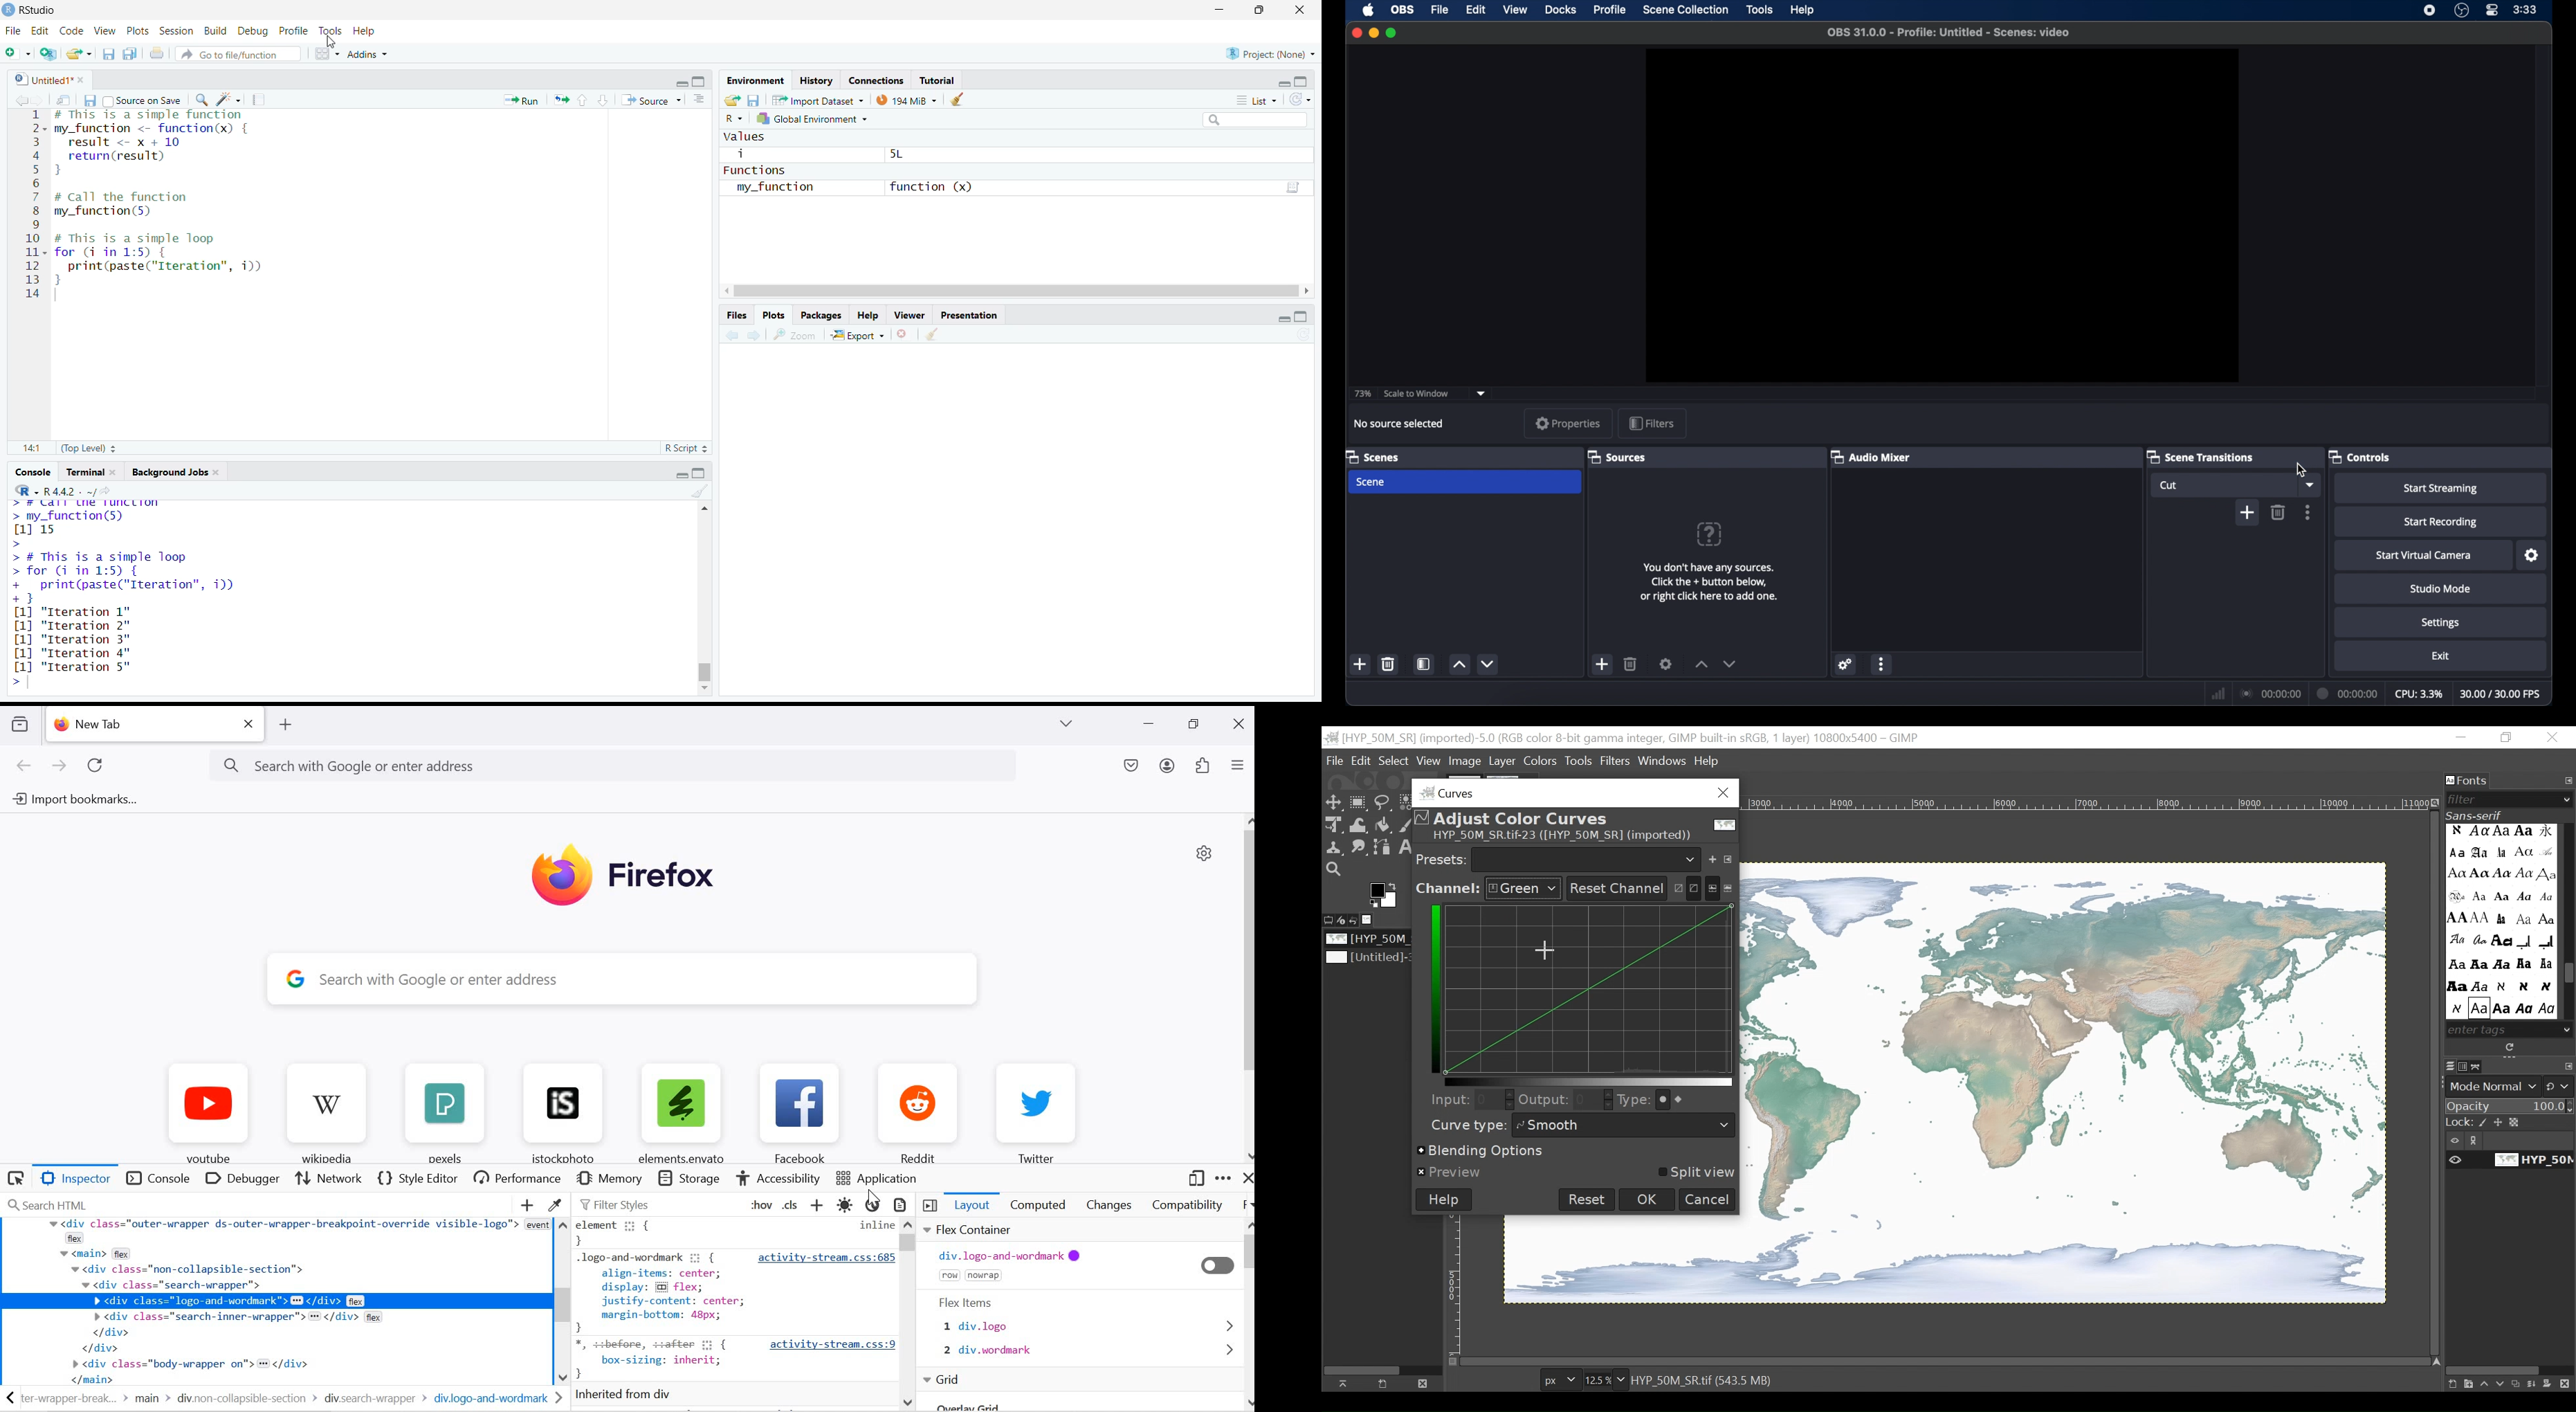 The height and width of the screenshot is (1428, 2576). I want to click on packages, so click(823, 315).